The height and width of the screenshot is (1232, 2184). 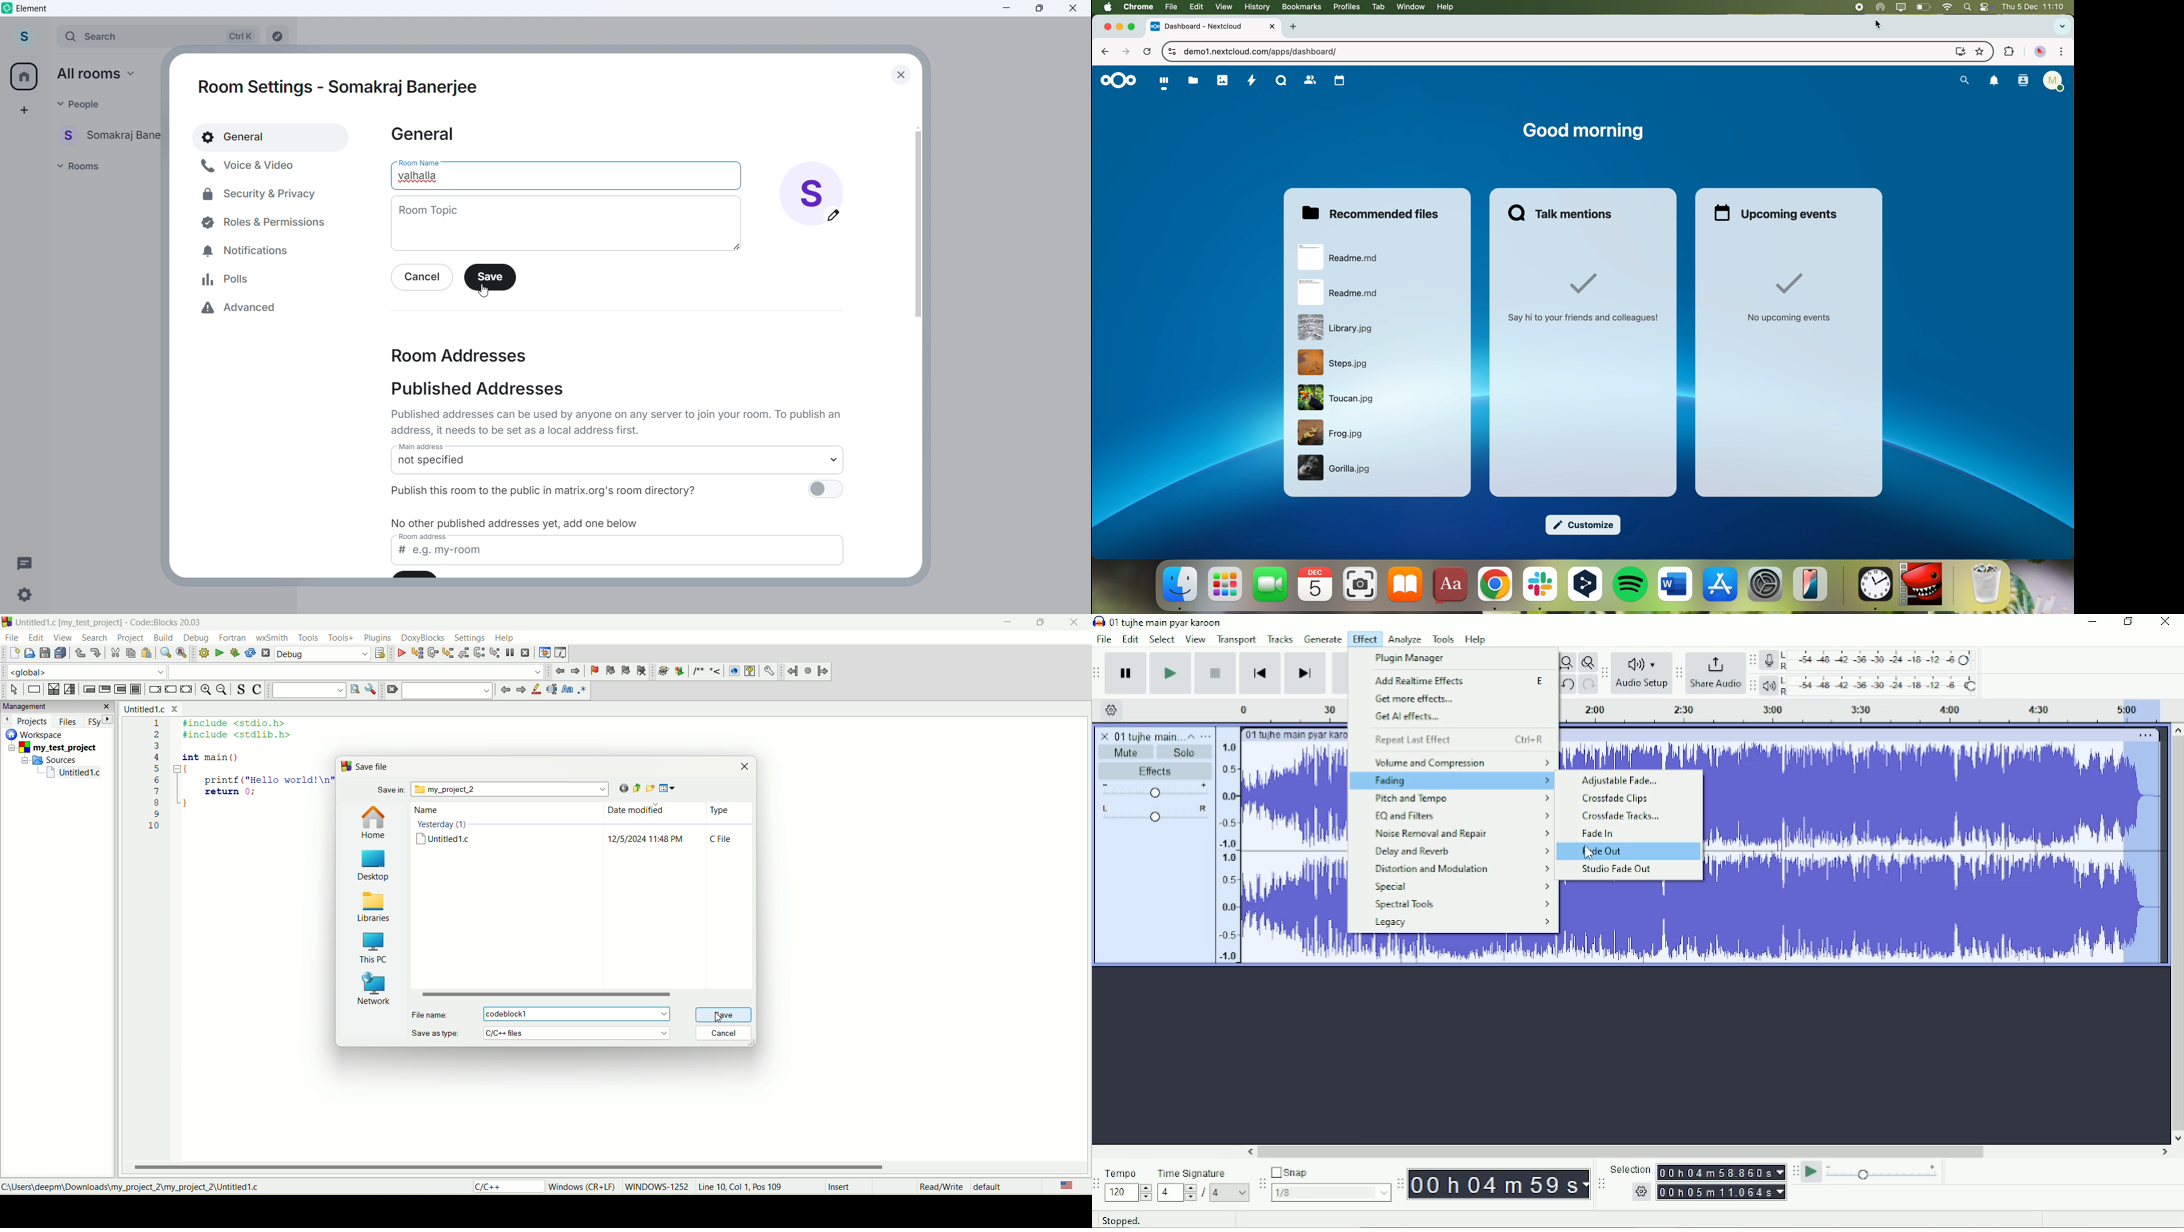 I want to click on publish this room to the public in matrix org's room directory switch, so click(x=825, y=492).